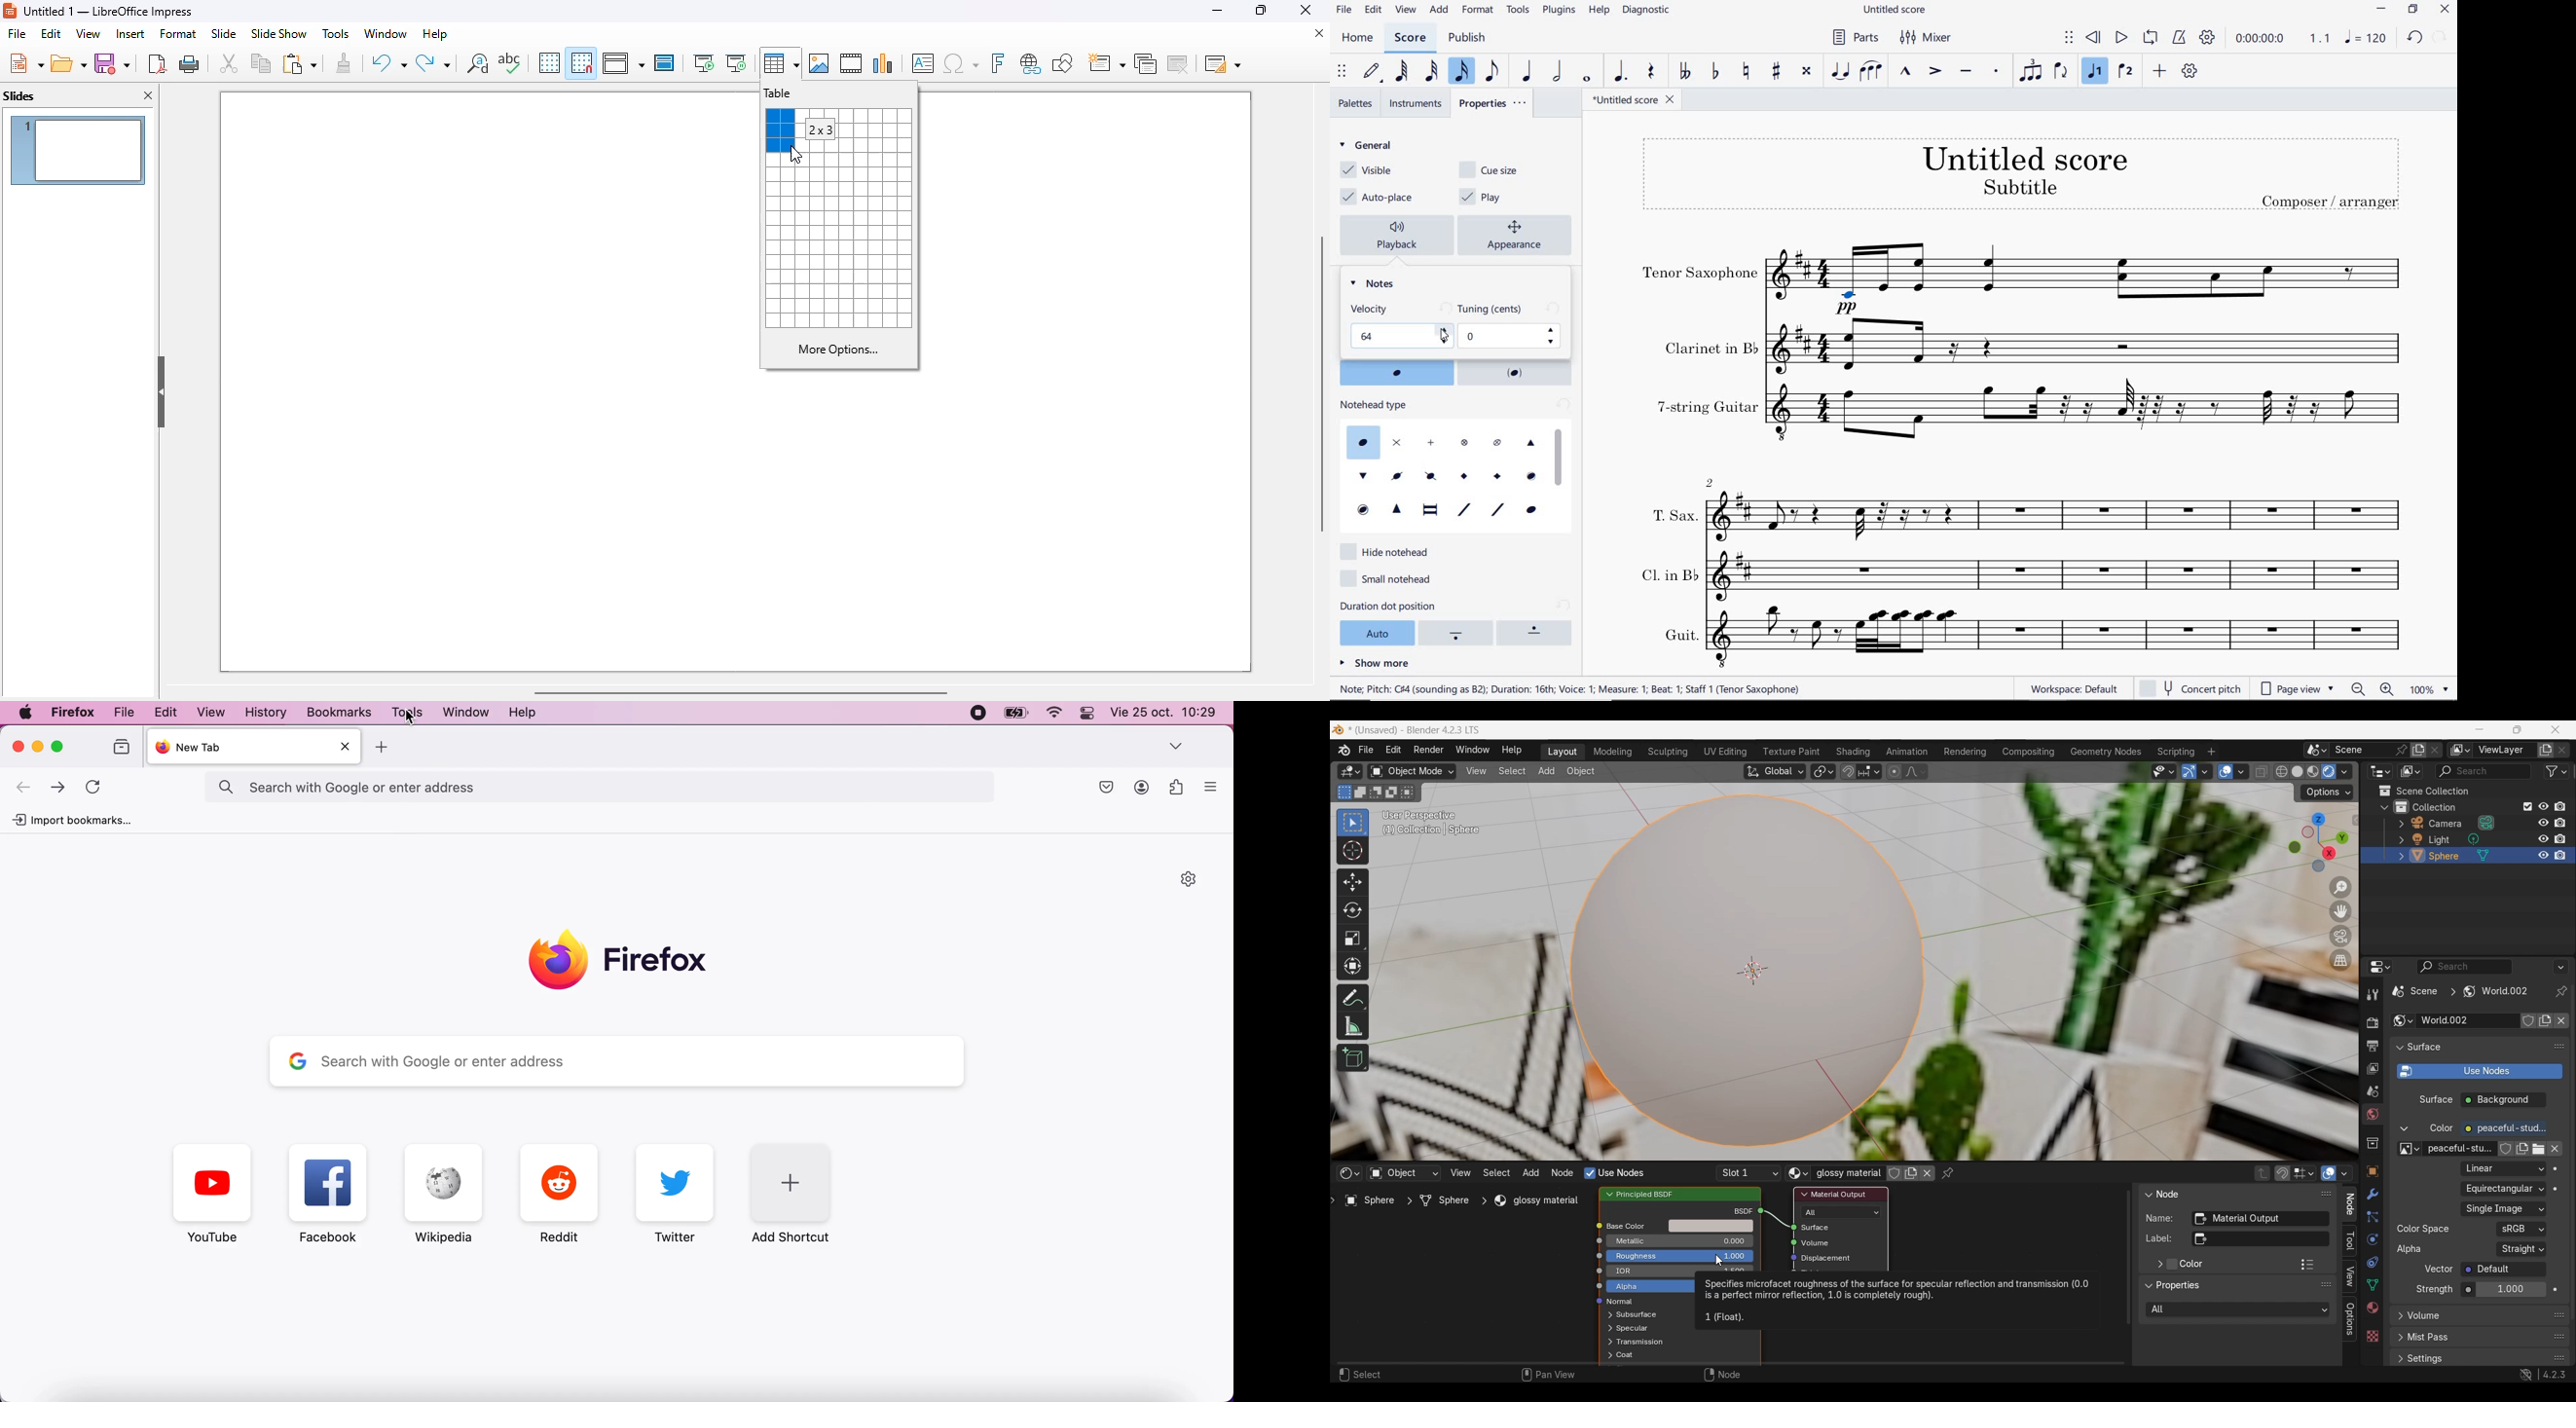 The height and width of the screenshot is (1428, 2576). I want to click on Disable all respective renders, so click(2564, 806).